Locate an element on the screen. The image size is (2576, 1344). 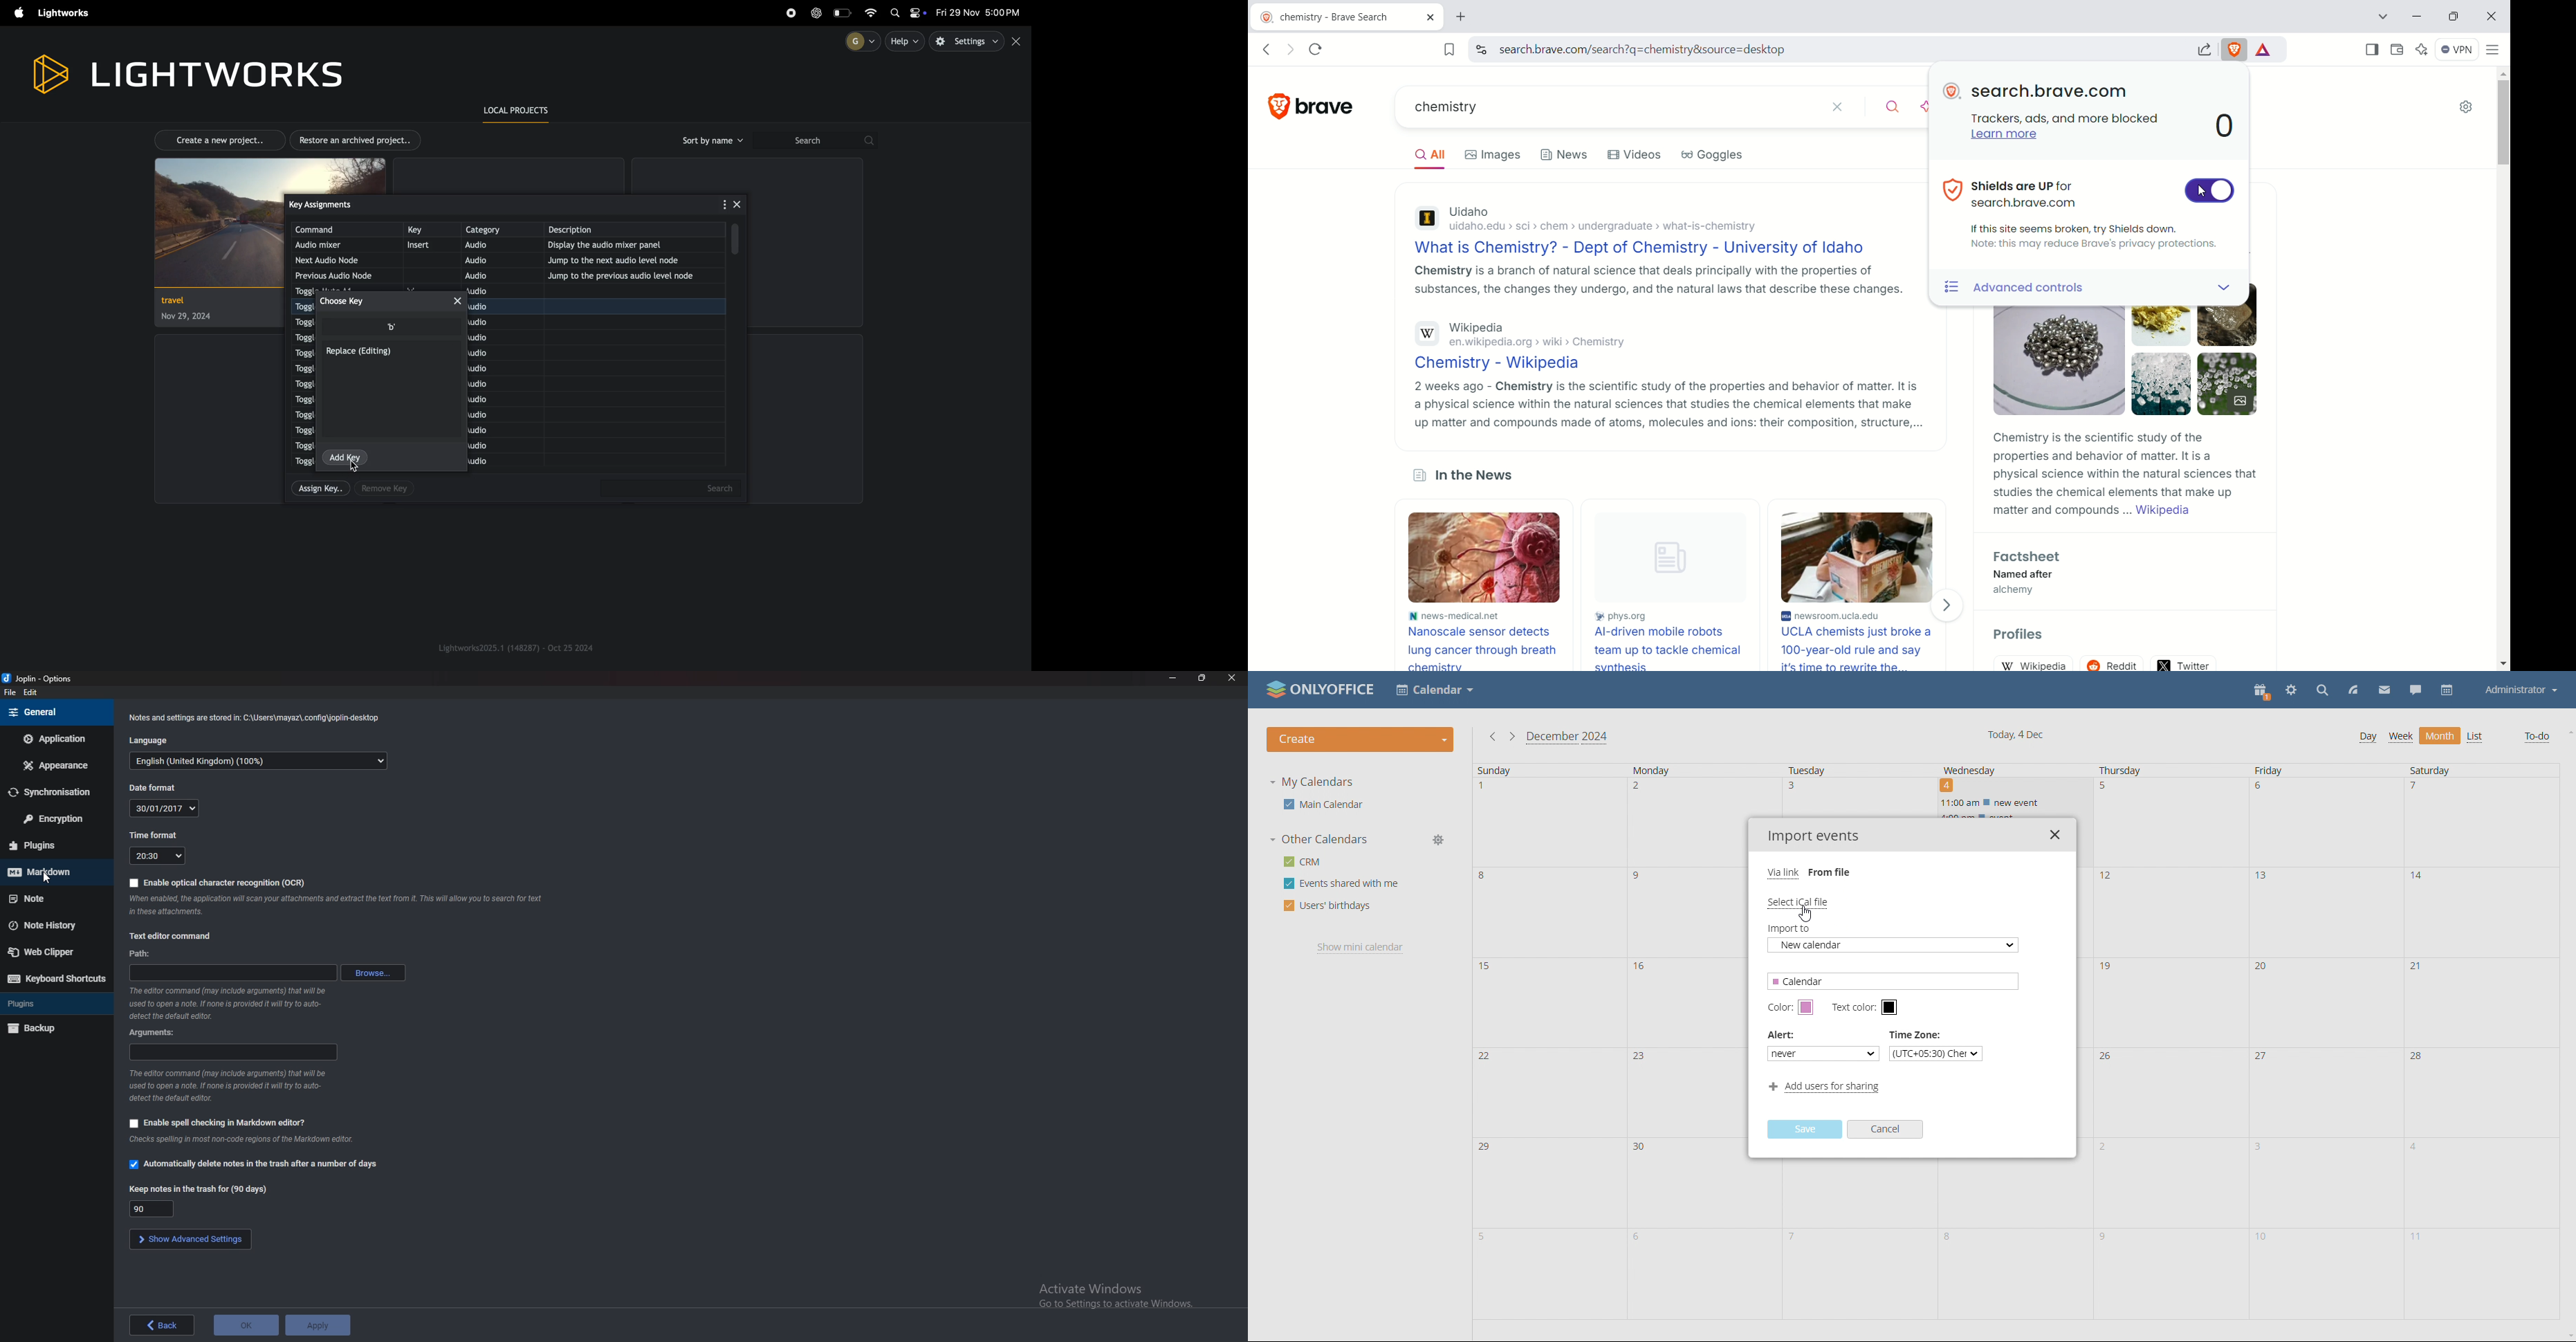
shield on is located at coordinates (2210, 193).